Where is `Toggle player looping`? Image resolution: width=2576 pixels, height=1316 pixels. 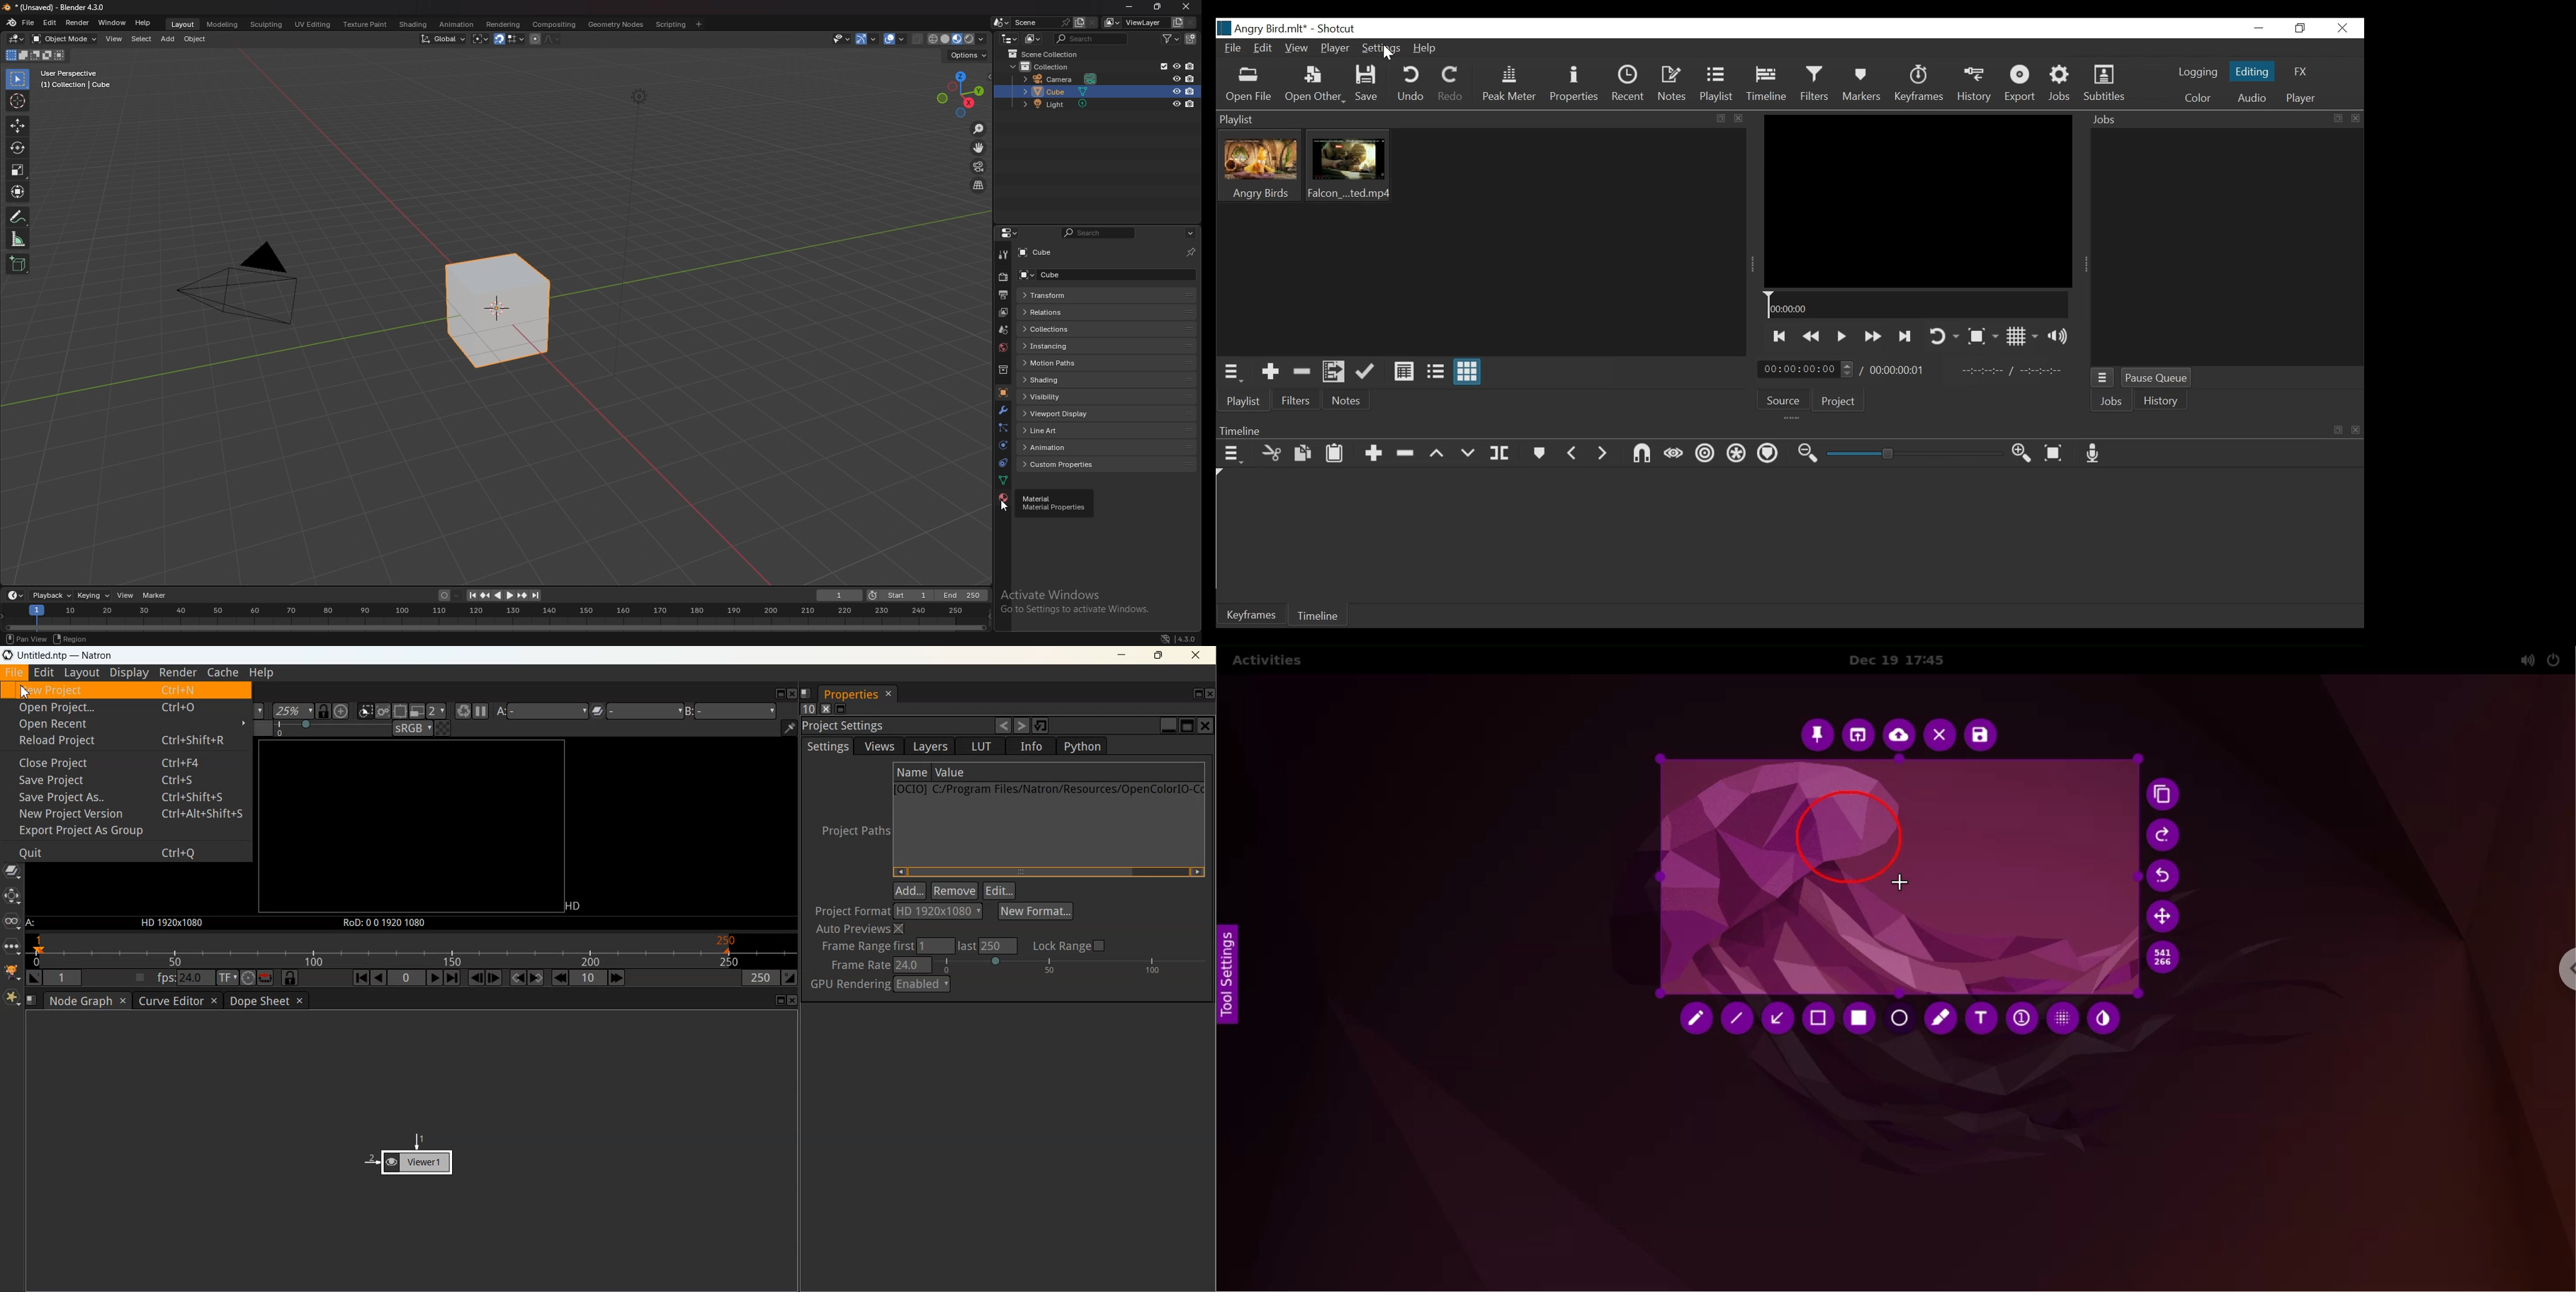 Toggle player looping is located at coordinates (1942, 337).